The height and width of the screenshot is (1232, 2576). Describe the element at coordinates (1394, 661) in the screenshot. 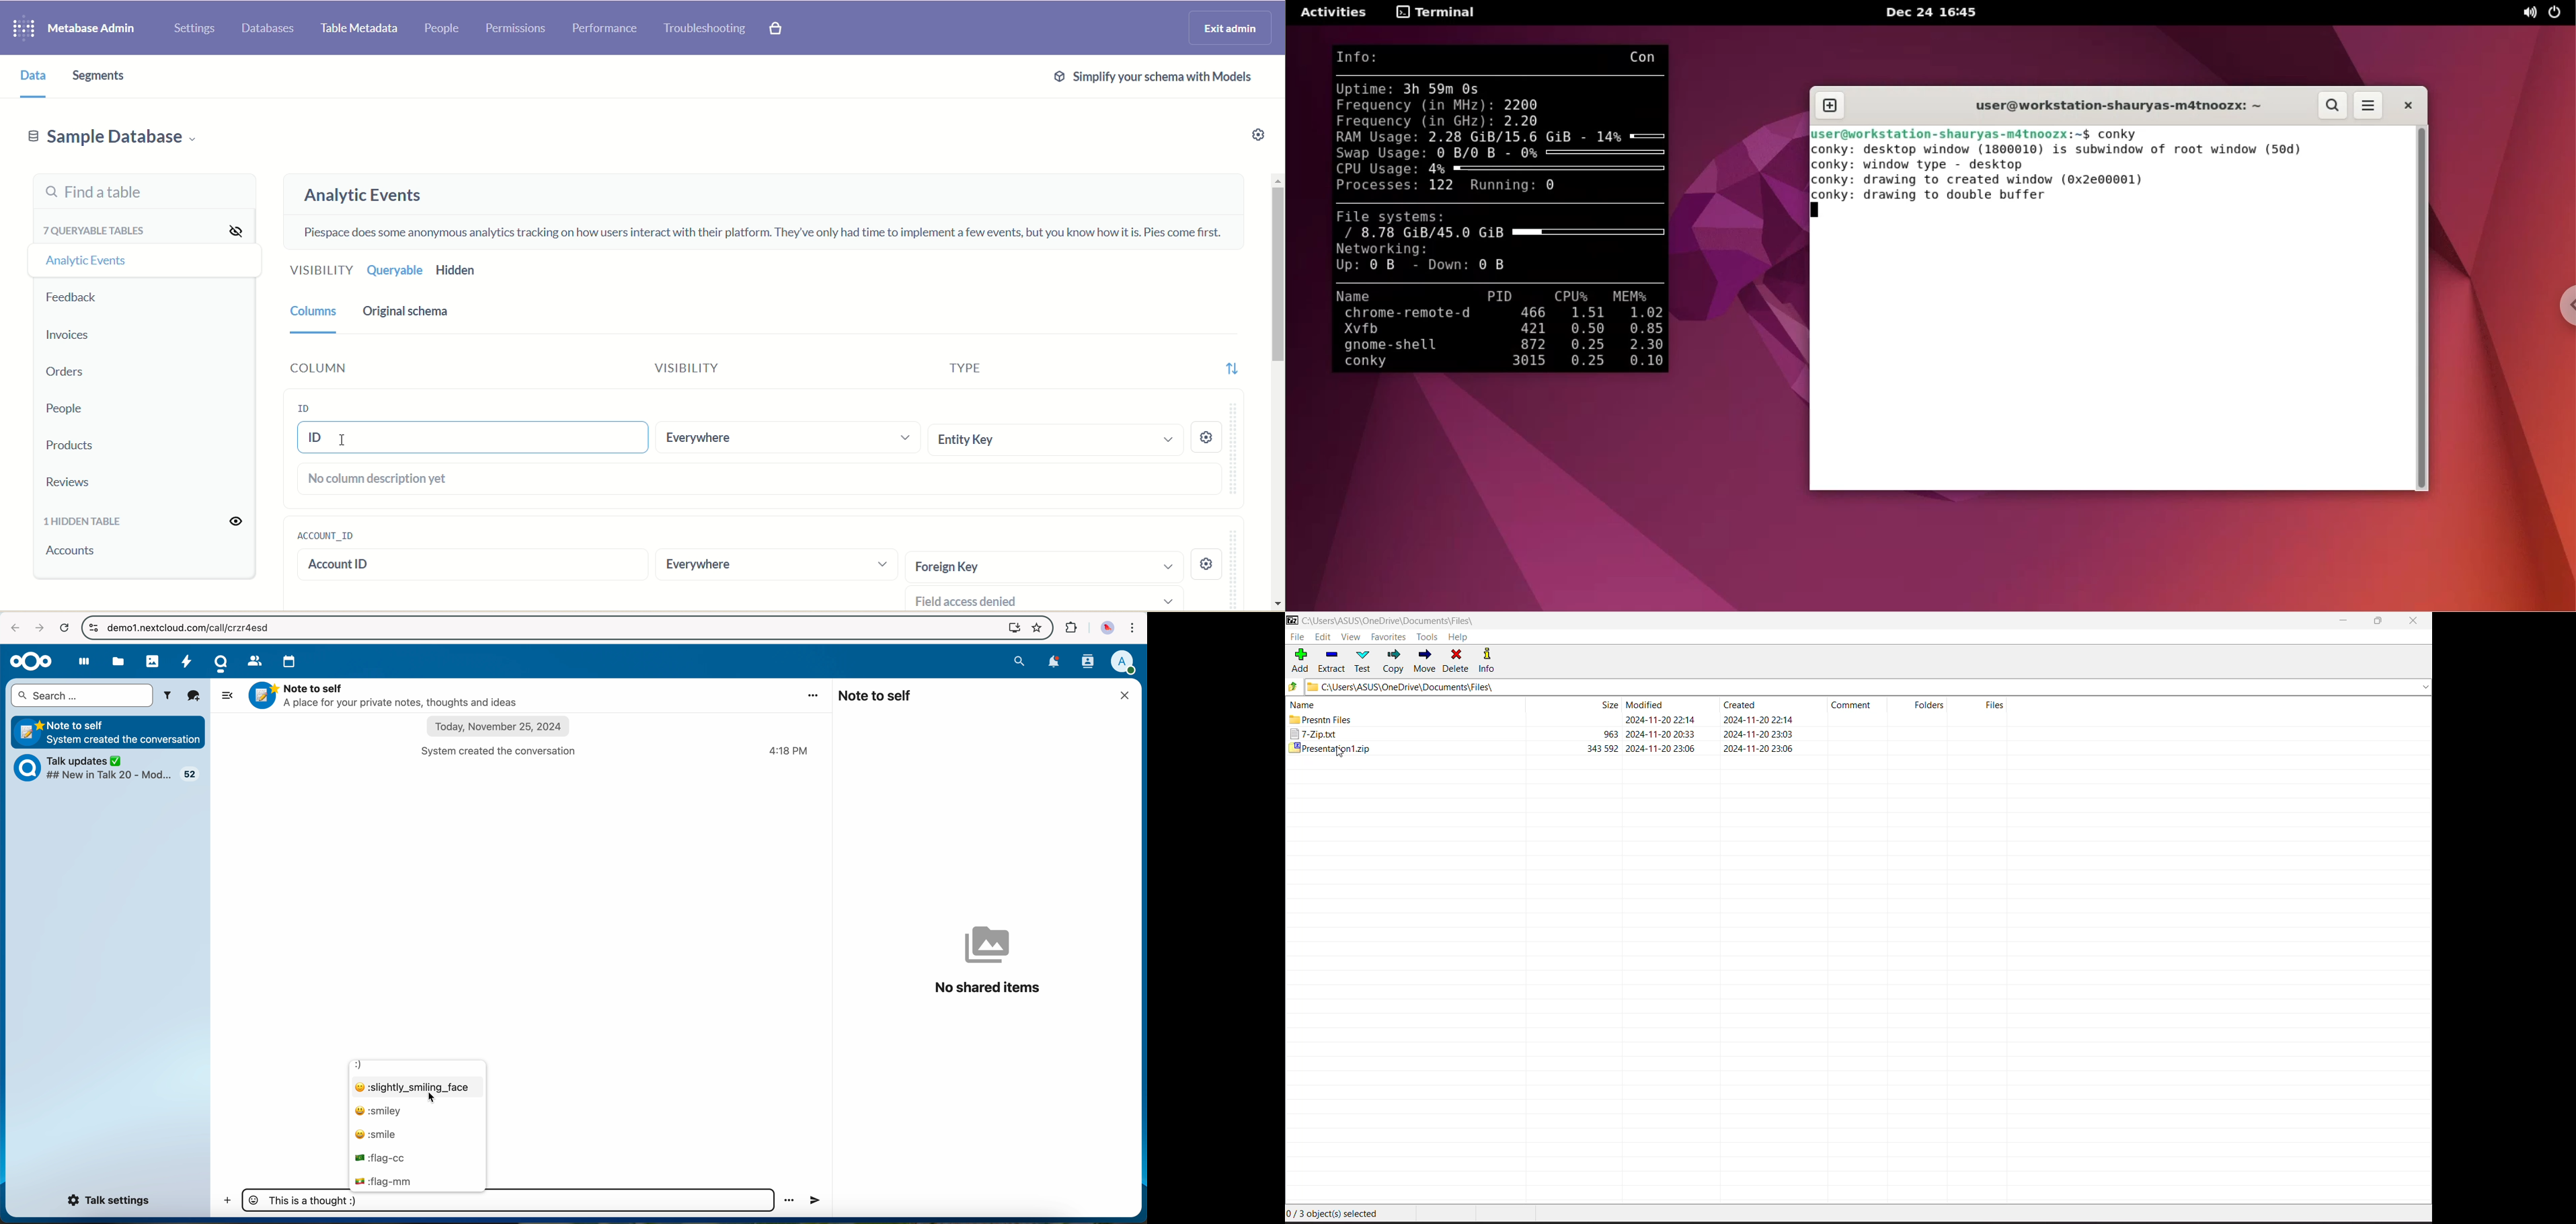

I see `Copy` at that location.